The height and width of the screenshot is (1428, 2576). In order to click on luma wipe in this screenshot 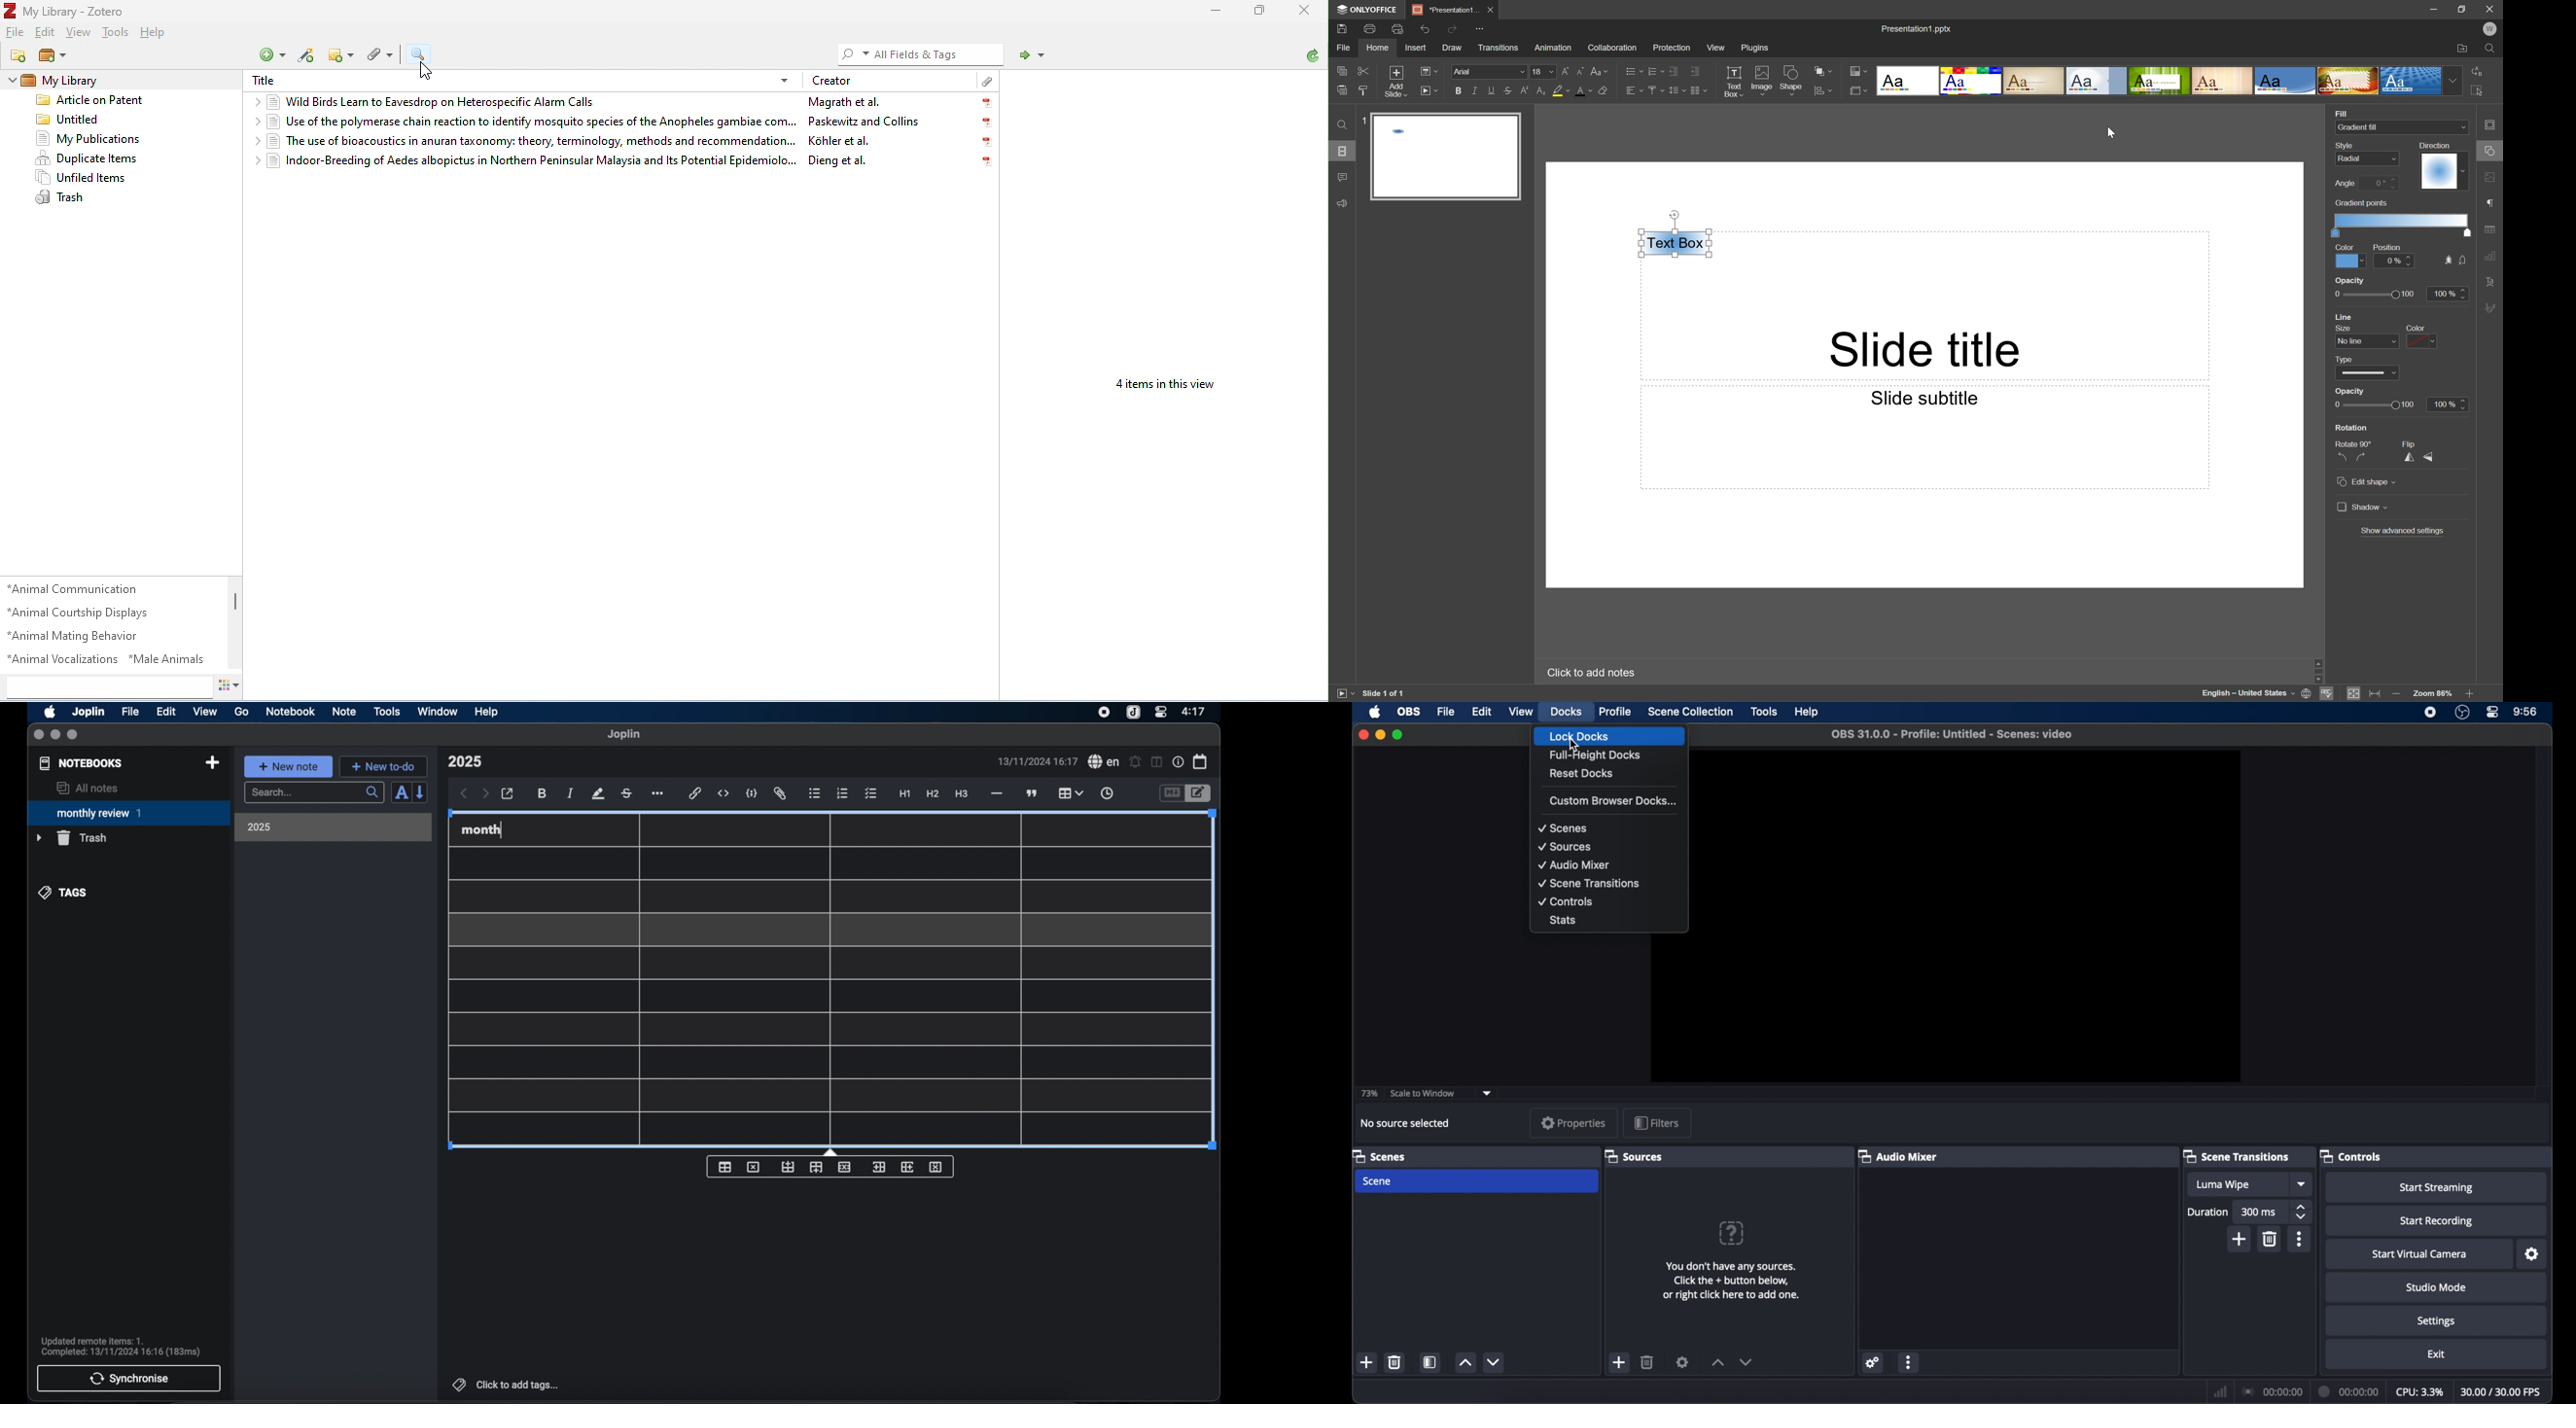, I will do `click(2238, 1184)`.